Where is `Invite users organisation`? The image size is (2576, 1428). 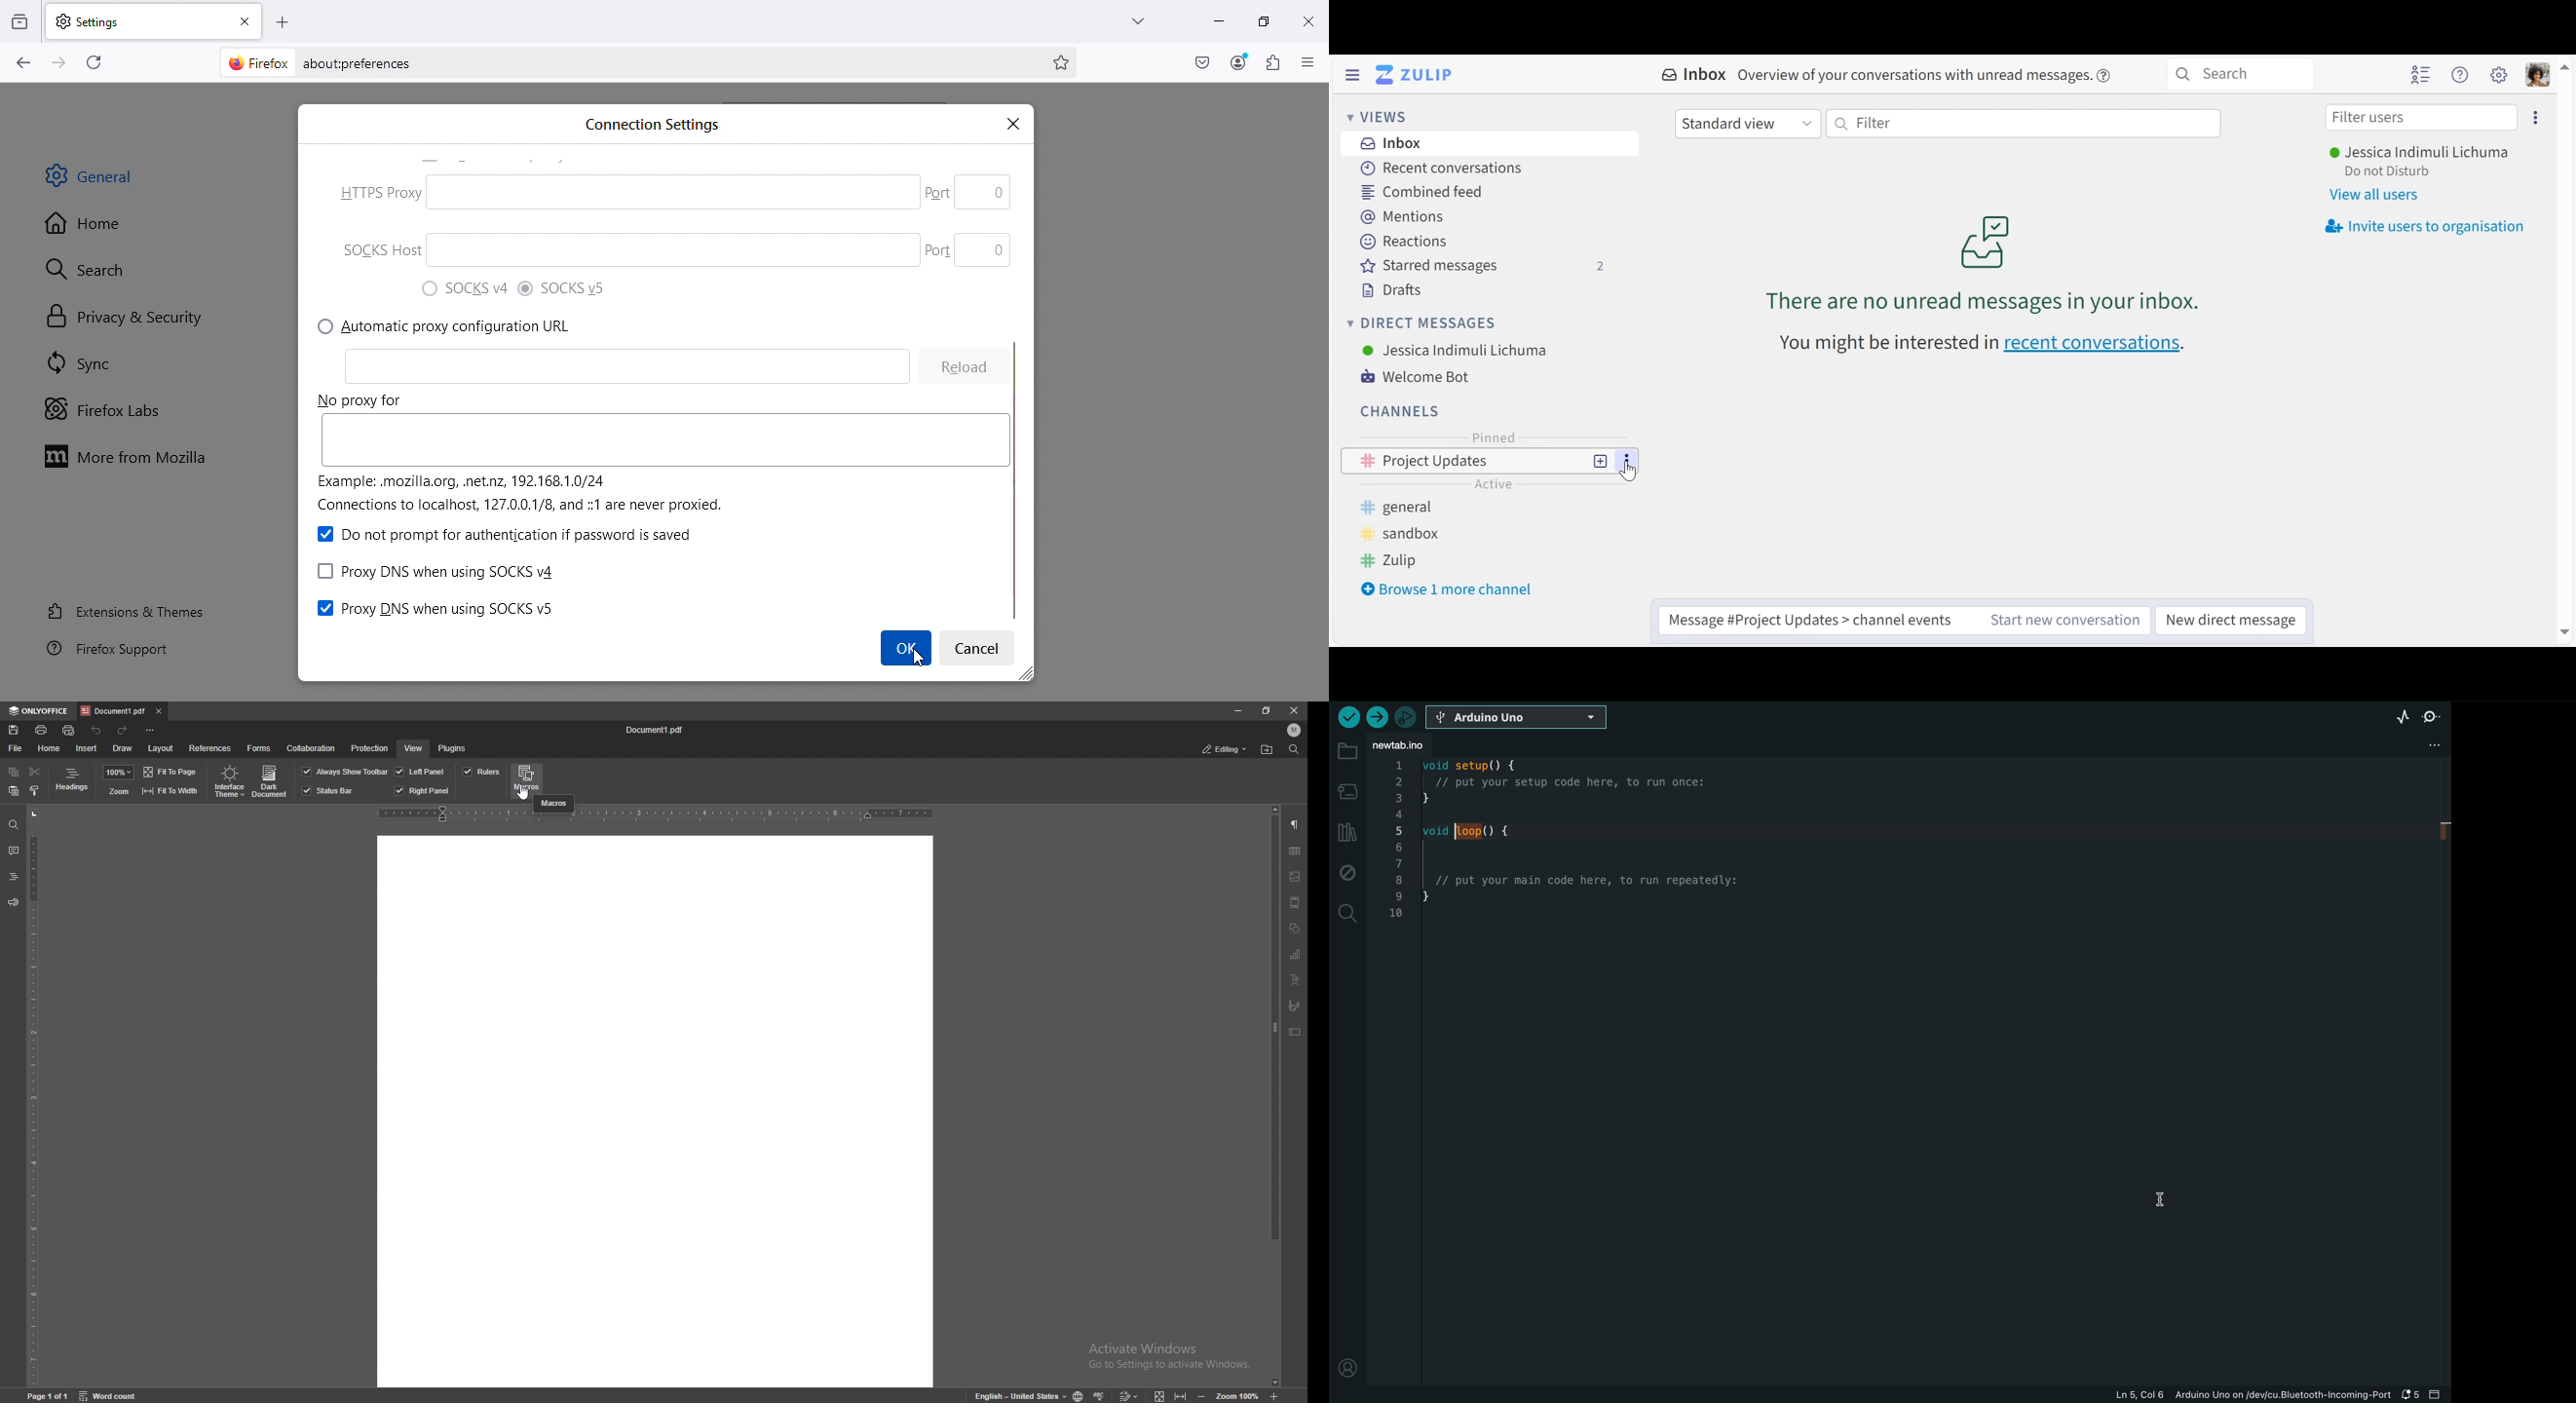 Invite users organisation is located at coordinates (2425, 225).